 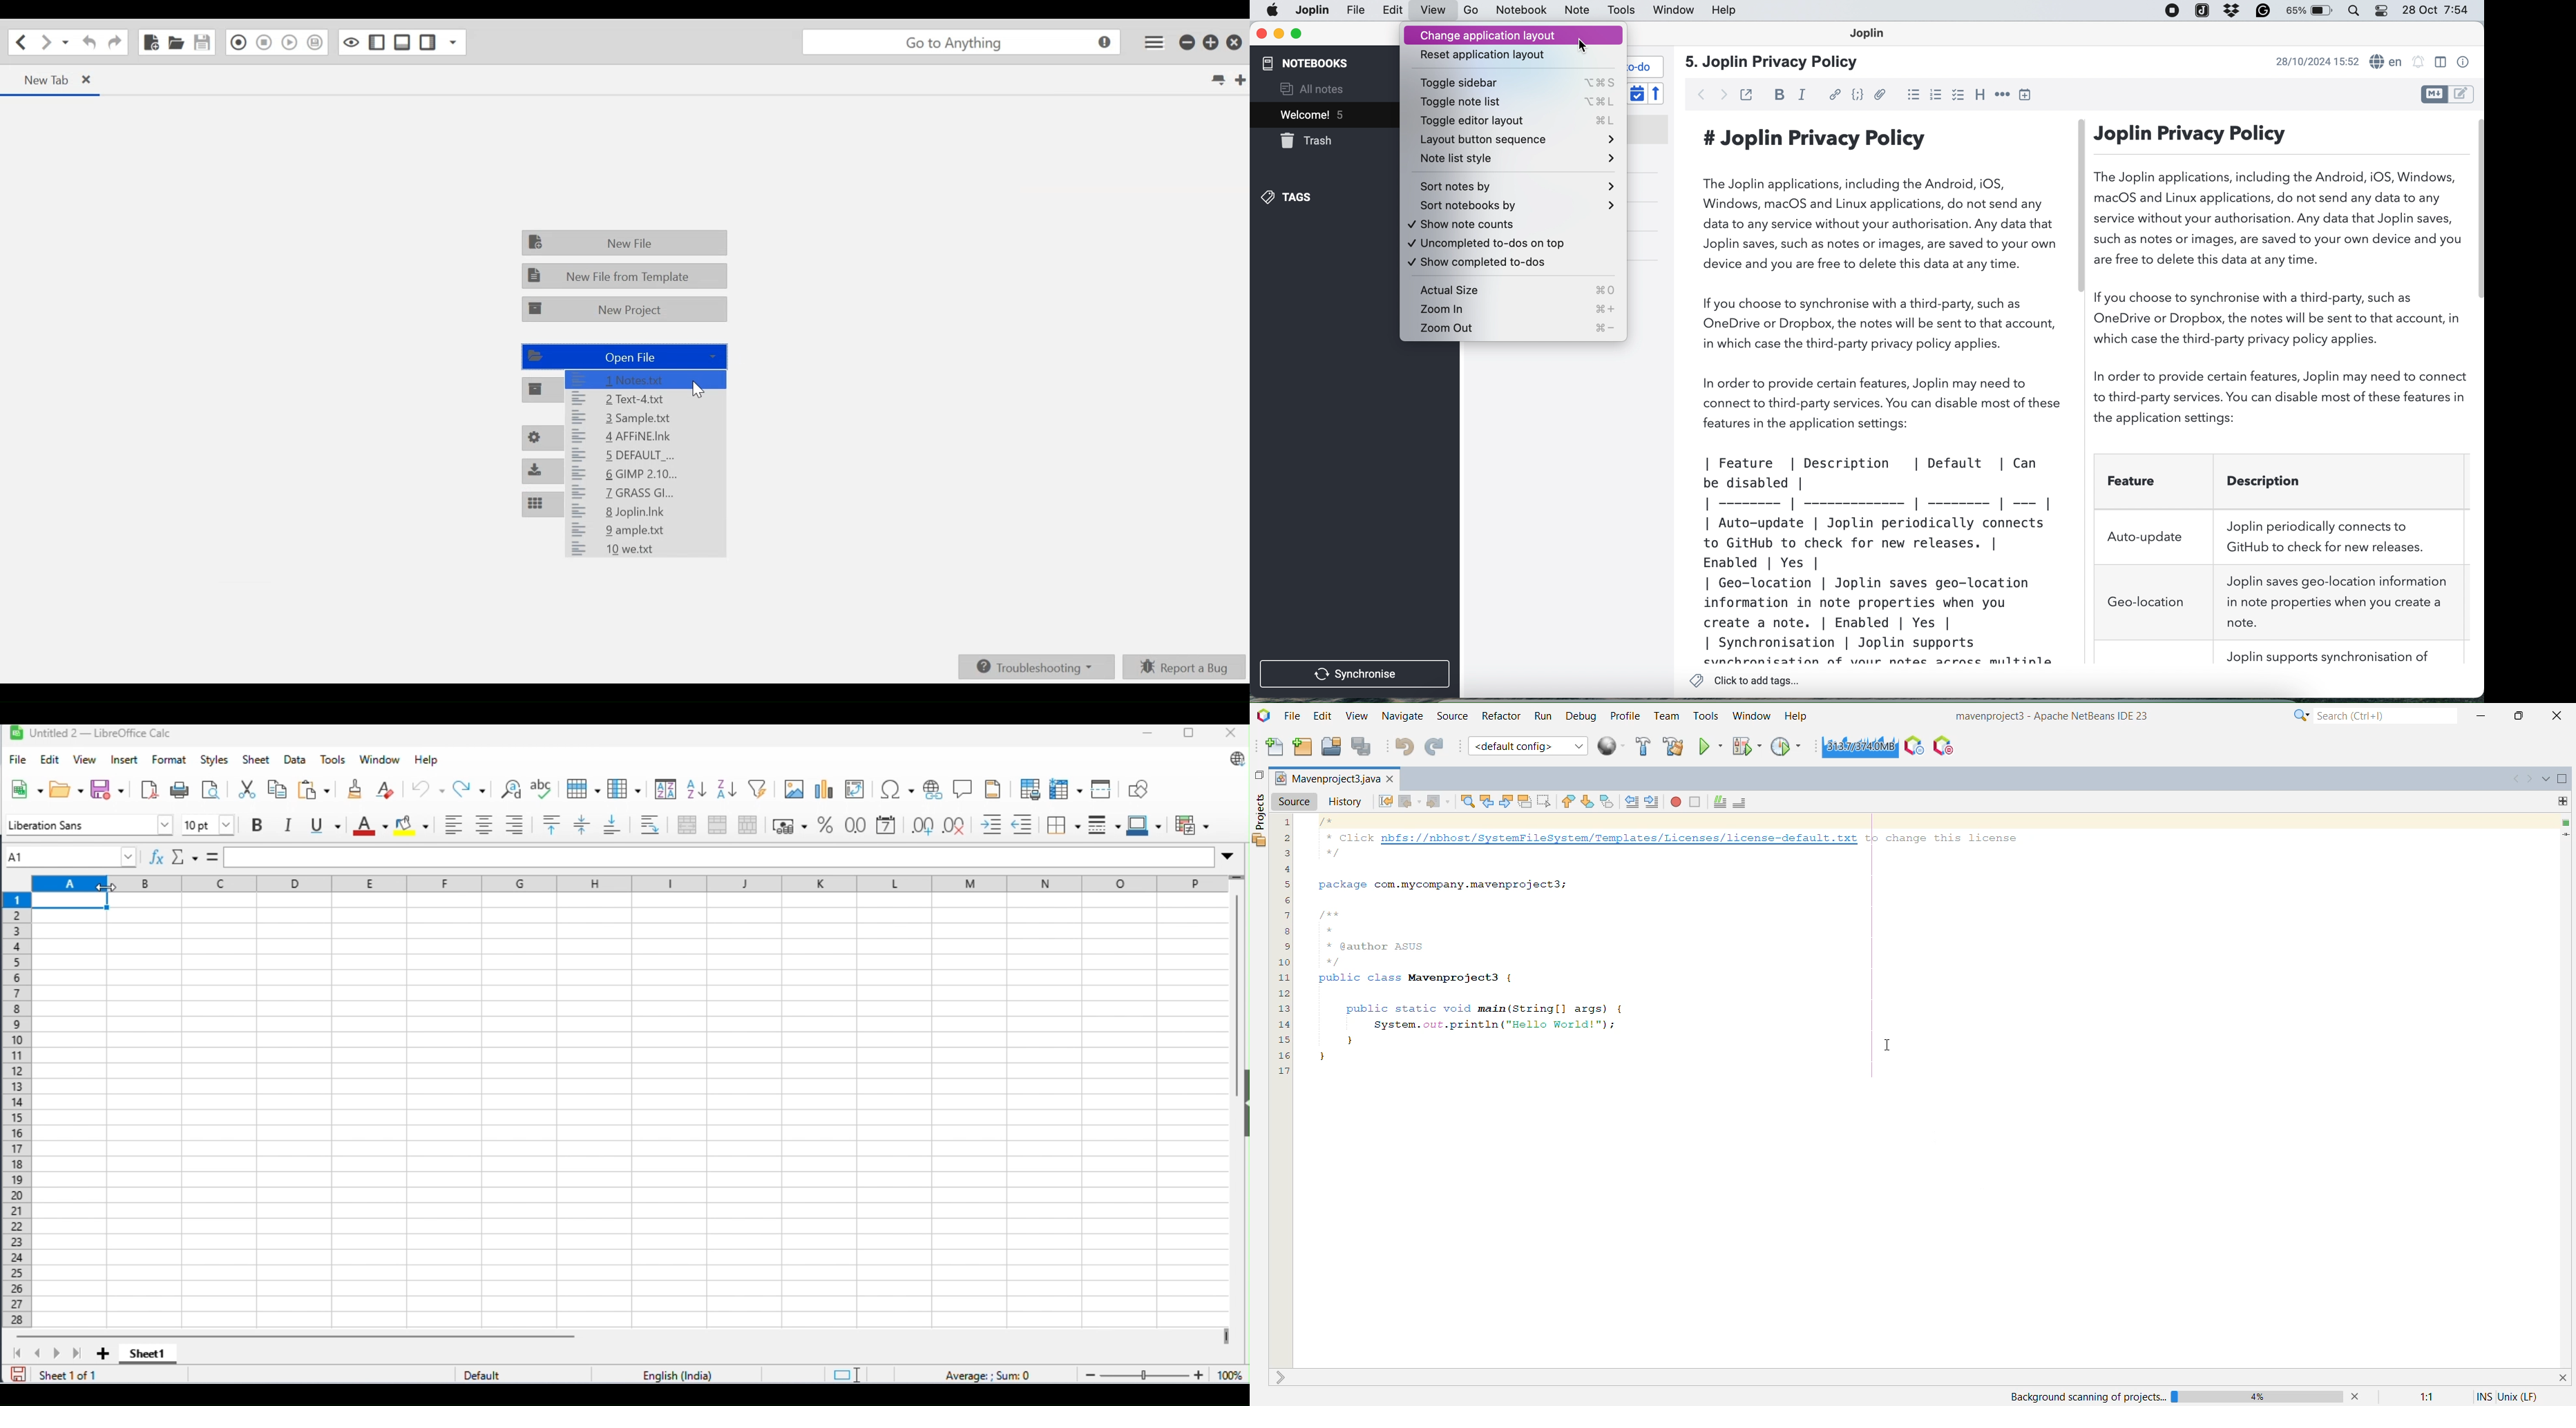 What do you see at coordinates (1748, 681) in the screenshot?
I see `click to add tags` at bounding box center [1748, 681].